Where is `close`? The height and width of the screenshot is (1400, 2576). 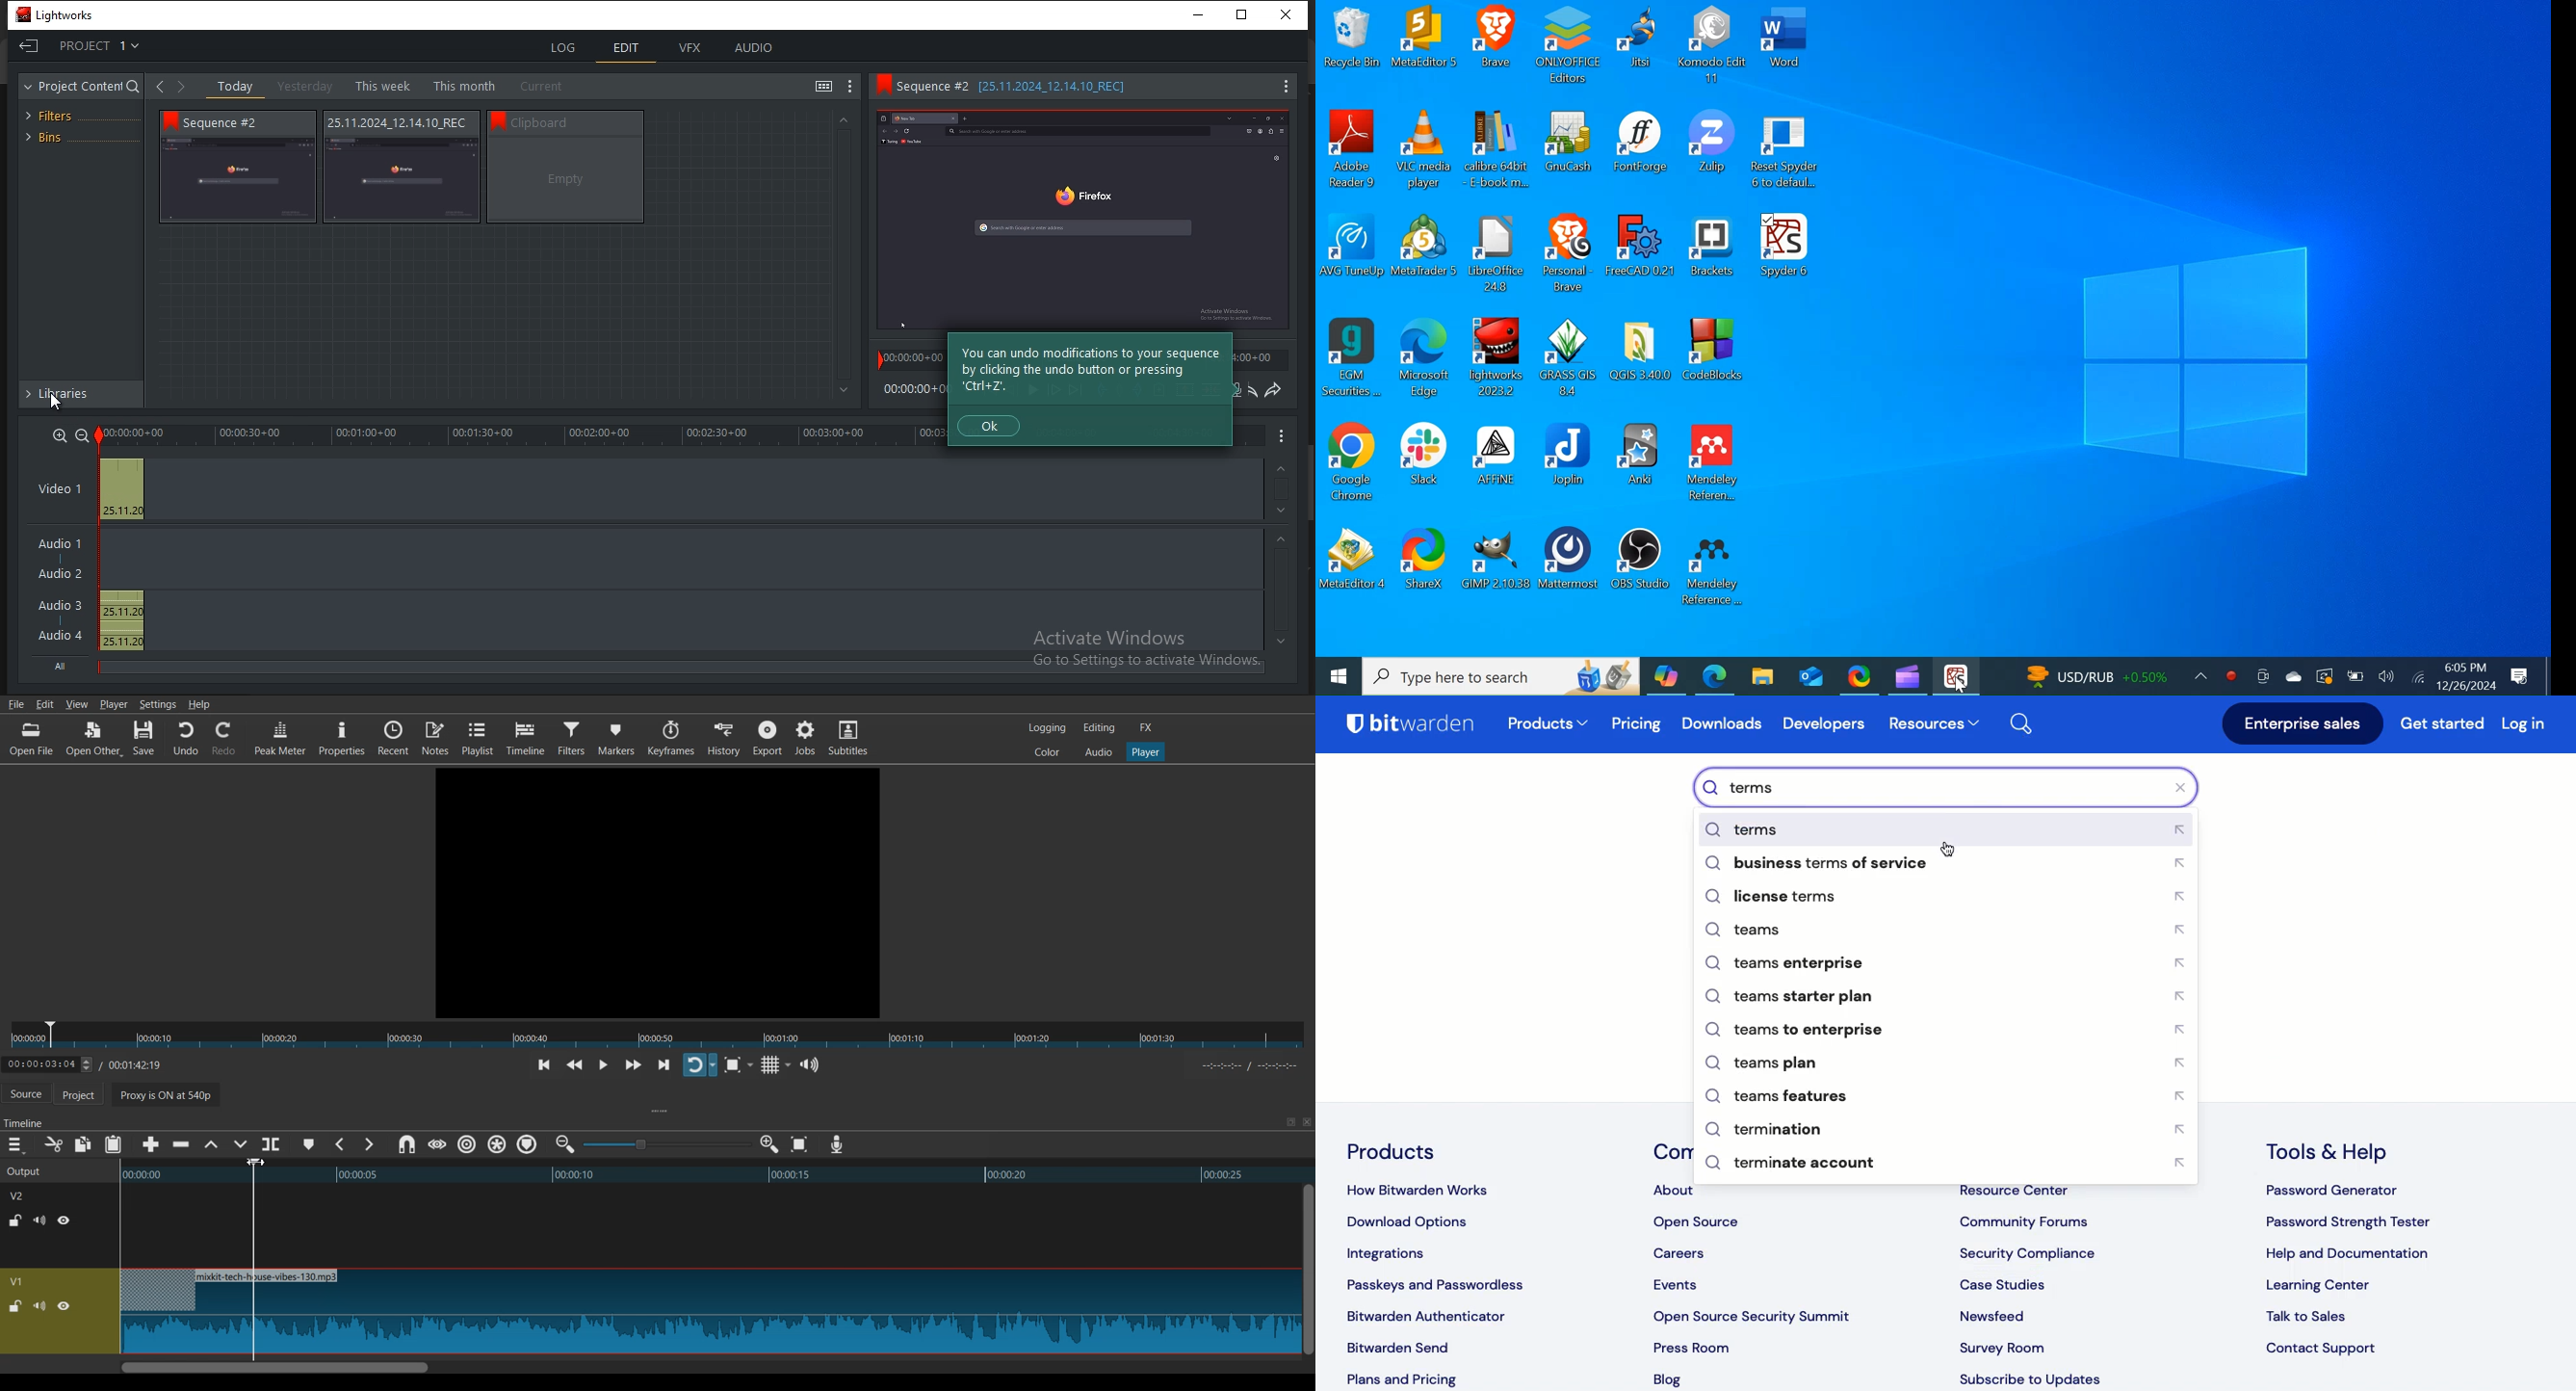 close is located at coordinates (2186, 787).